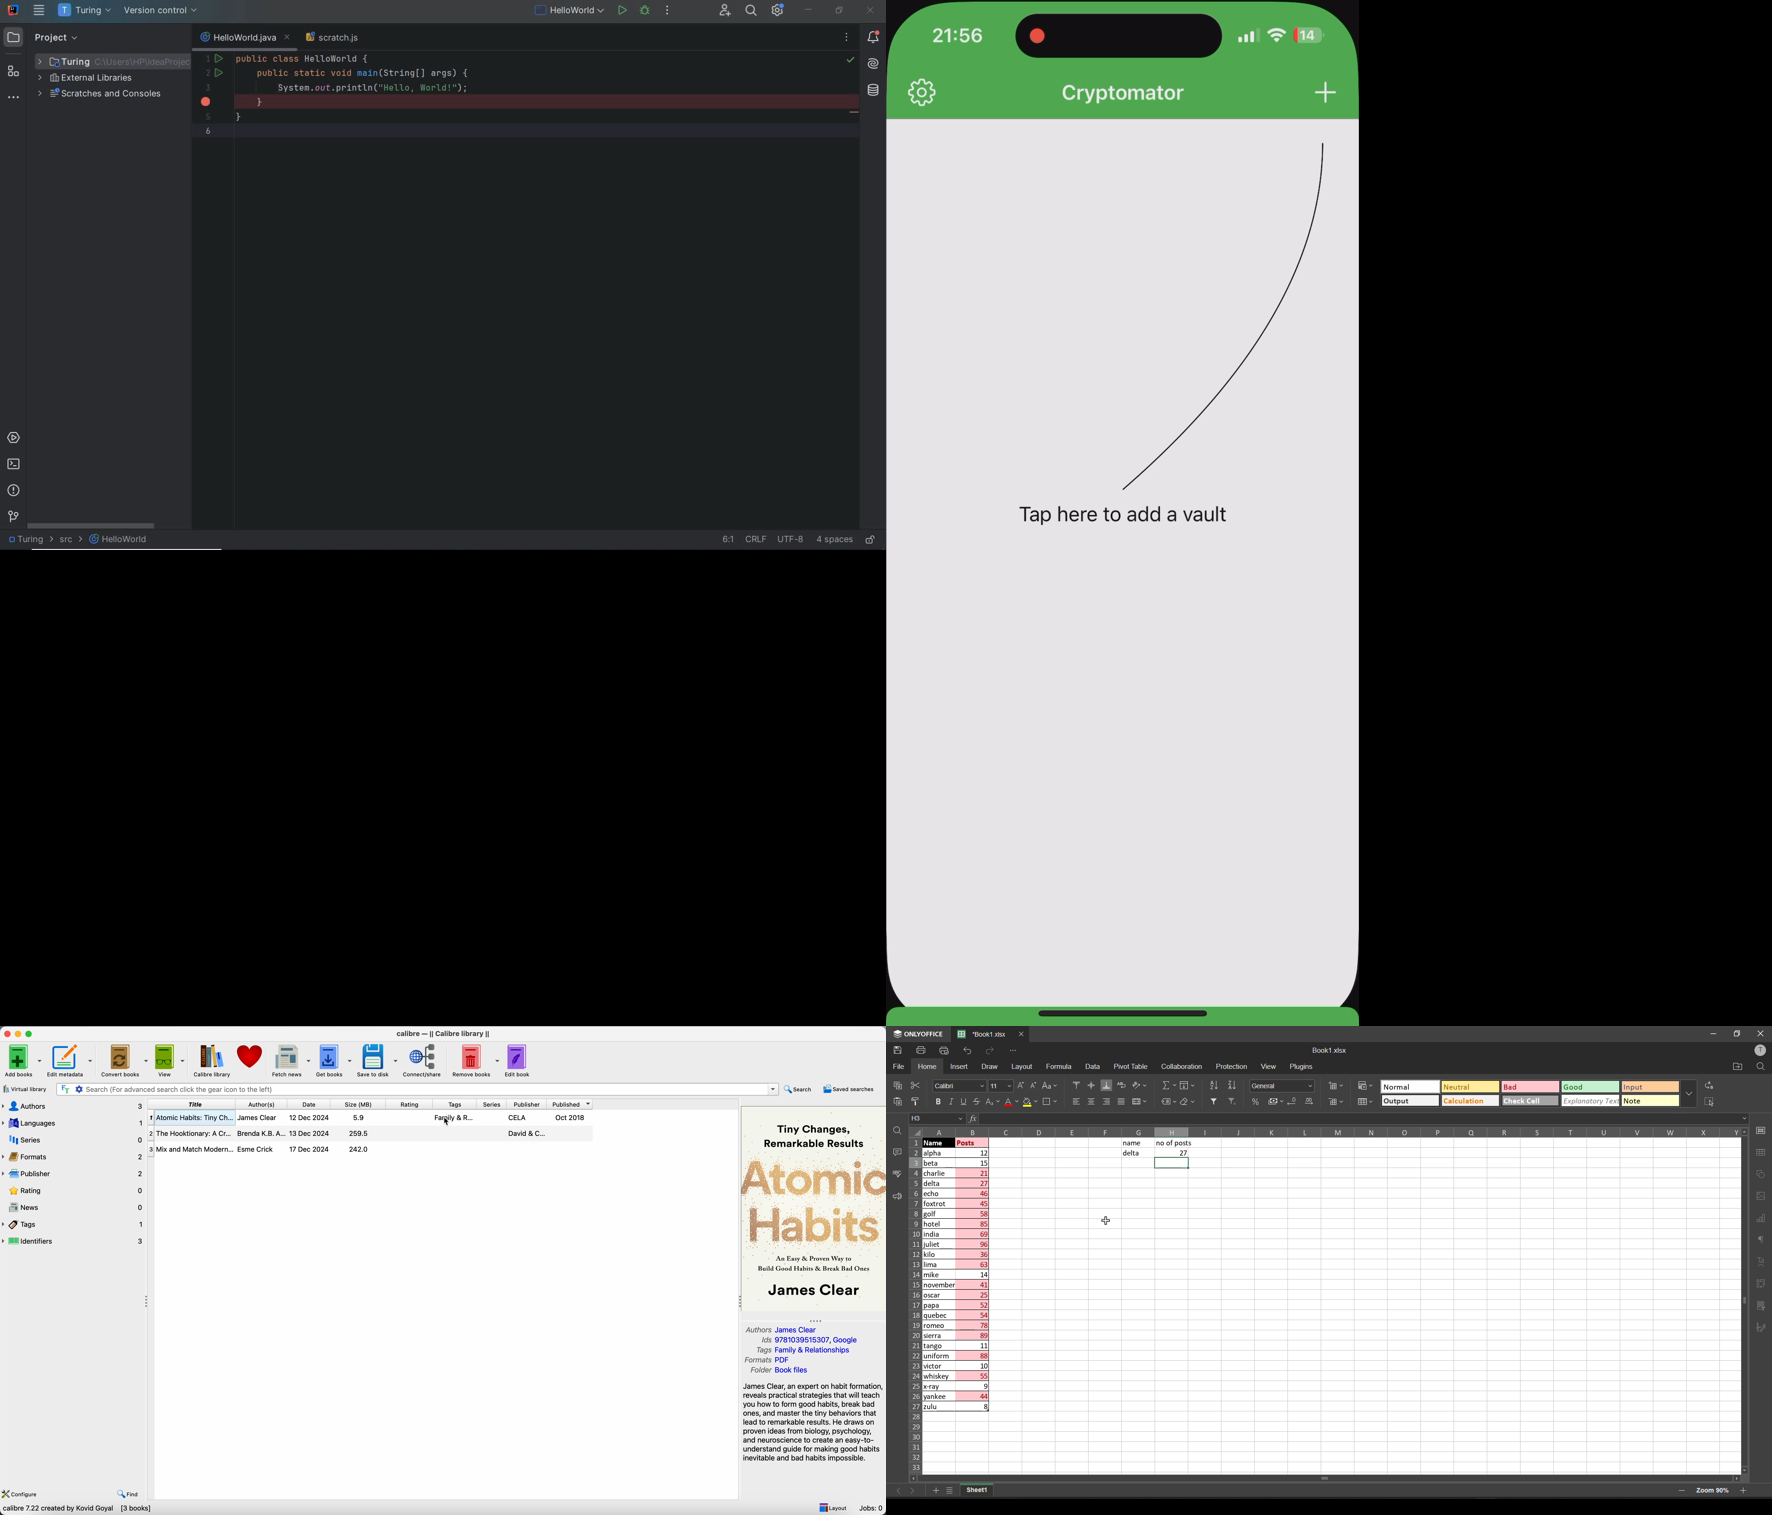  What do you see at coordinates (810, 10) in the screenshot?
I see `minimize` at bounding box center [810, 10].